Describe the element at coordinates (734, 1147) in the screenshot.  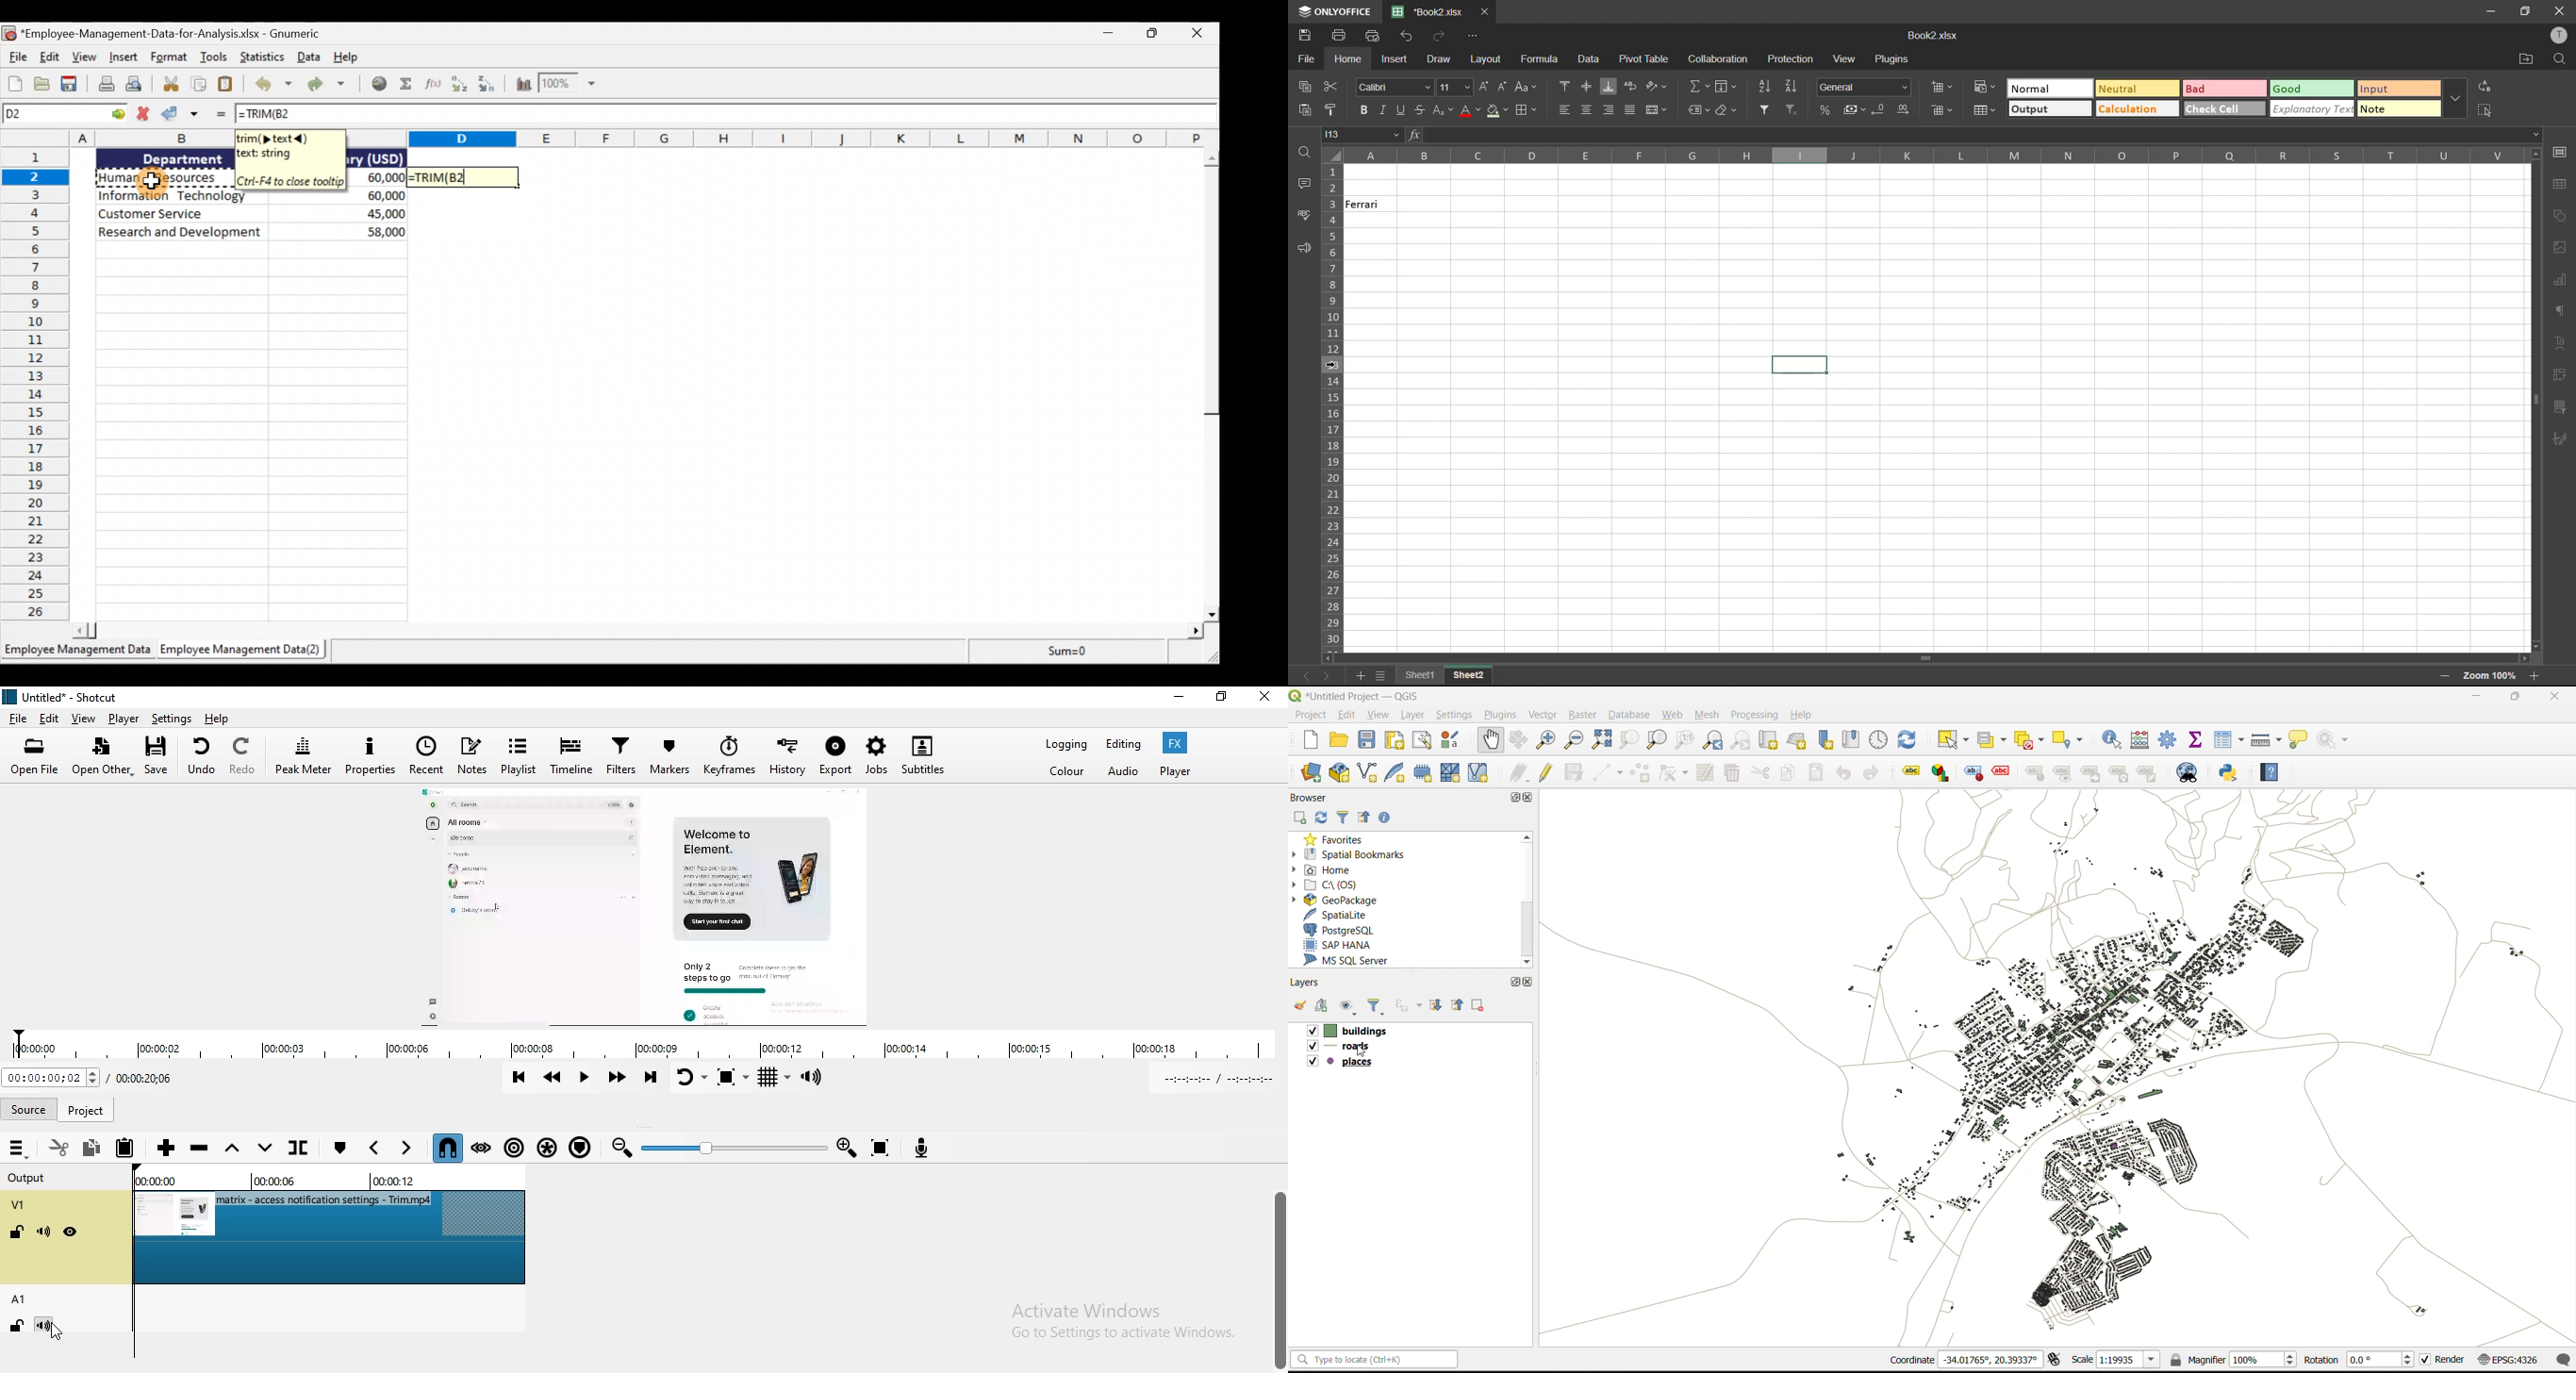
I see `Zoom slider` at that location.